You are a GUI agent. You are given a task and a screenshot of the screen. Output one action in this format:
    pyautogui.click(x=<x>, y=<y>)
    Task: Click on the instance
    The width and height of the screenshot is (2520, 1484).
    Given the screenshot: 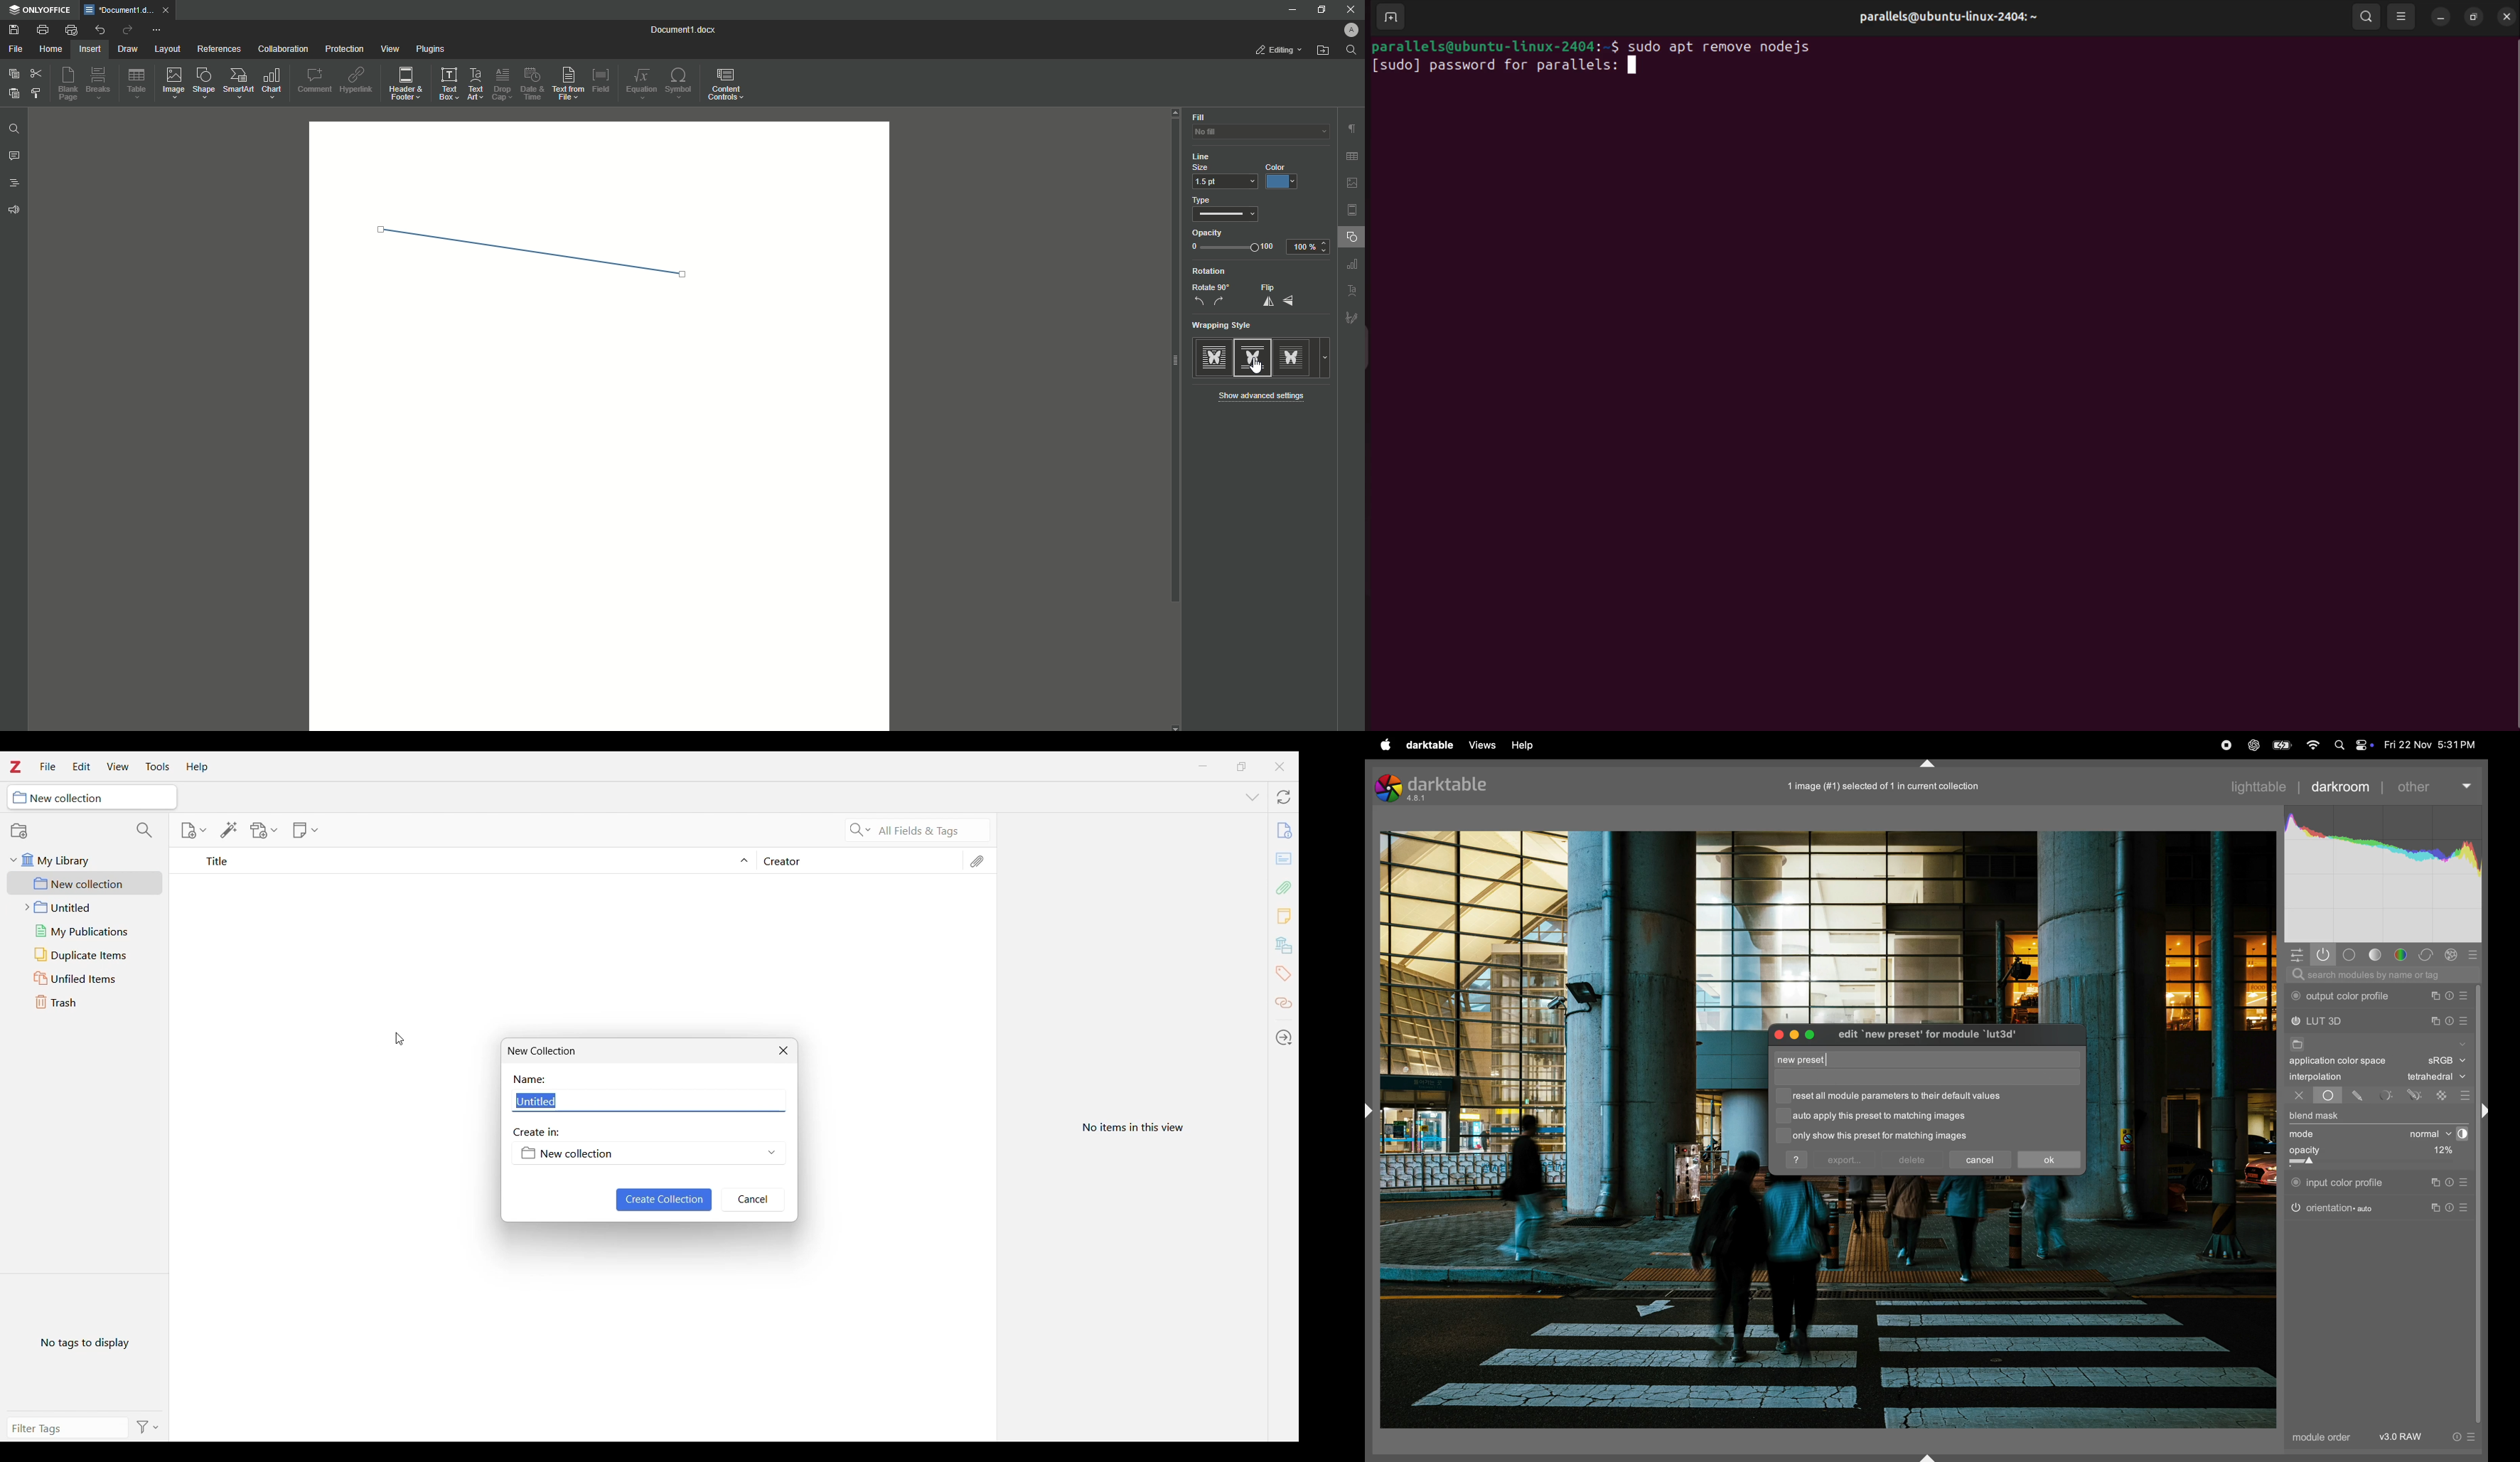 What is the action you would take?
    pyautogui.click(x=2438, y=1208)
    